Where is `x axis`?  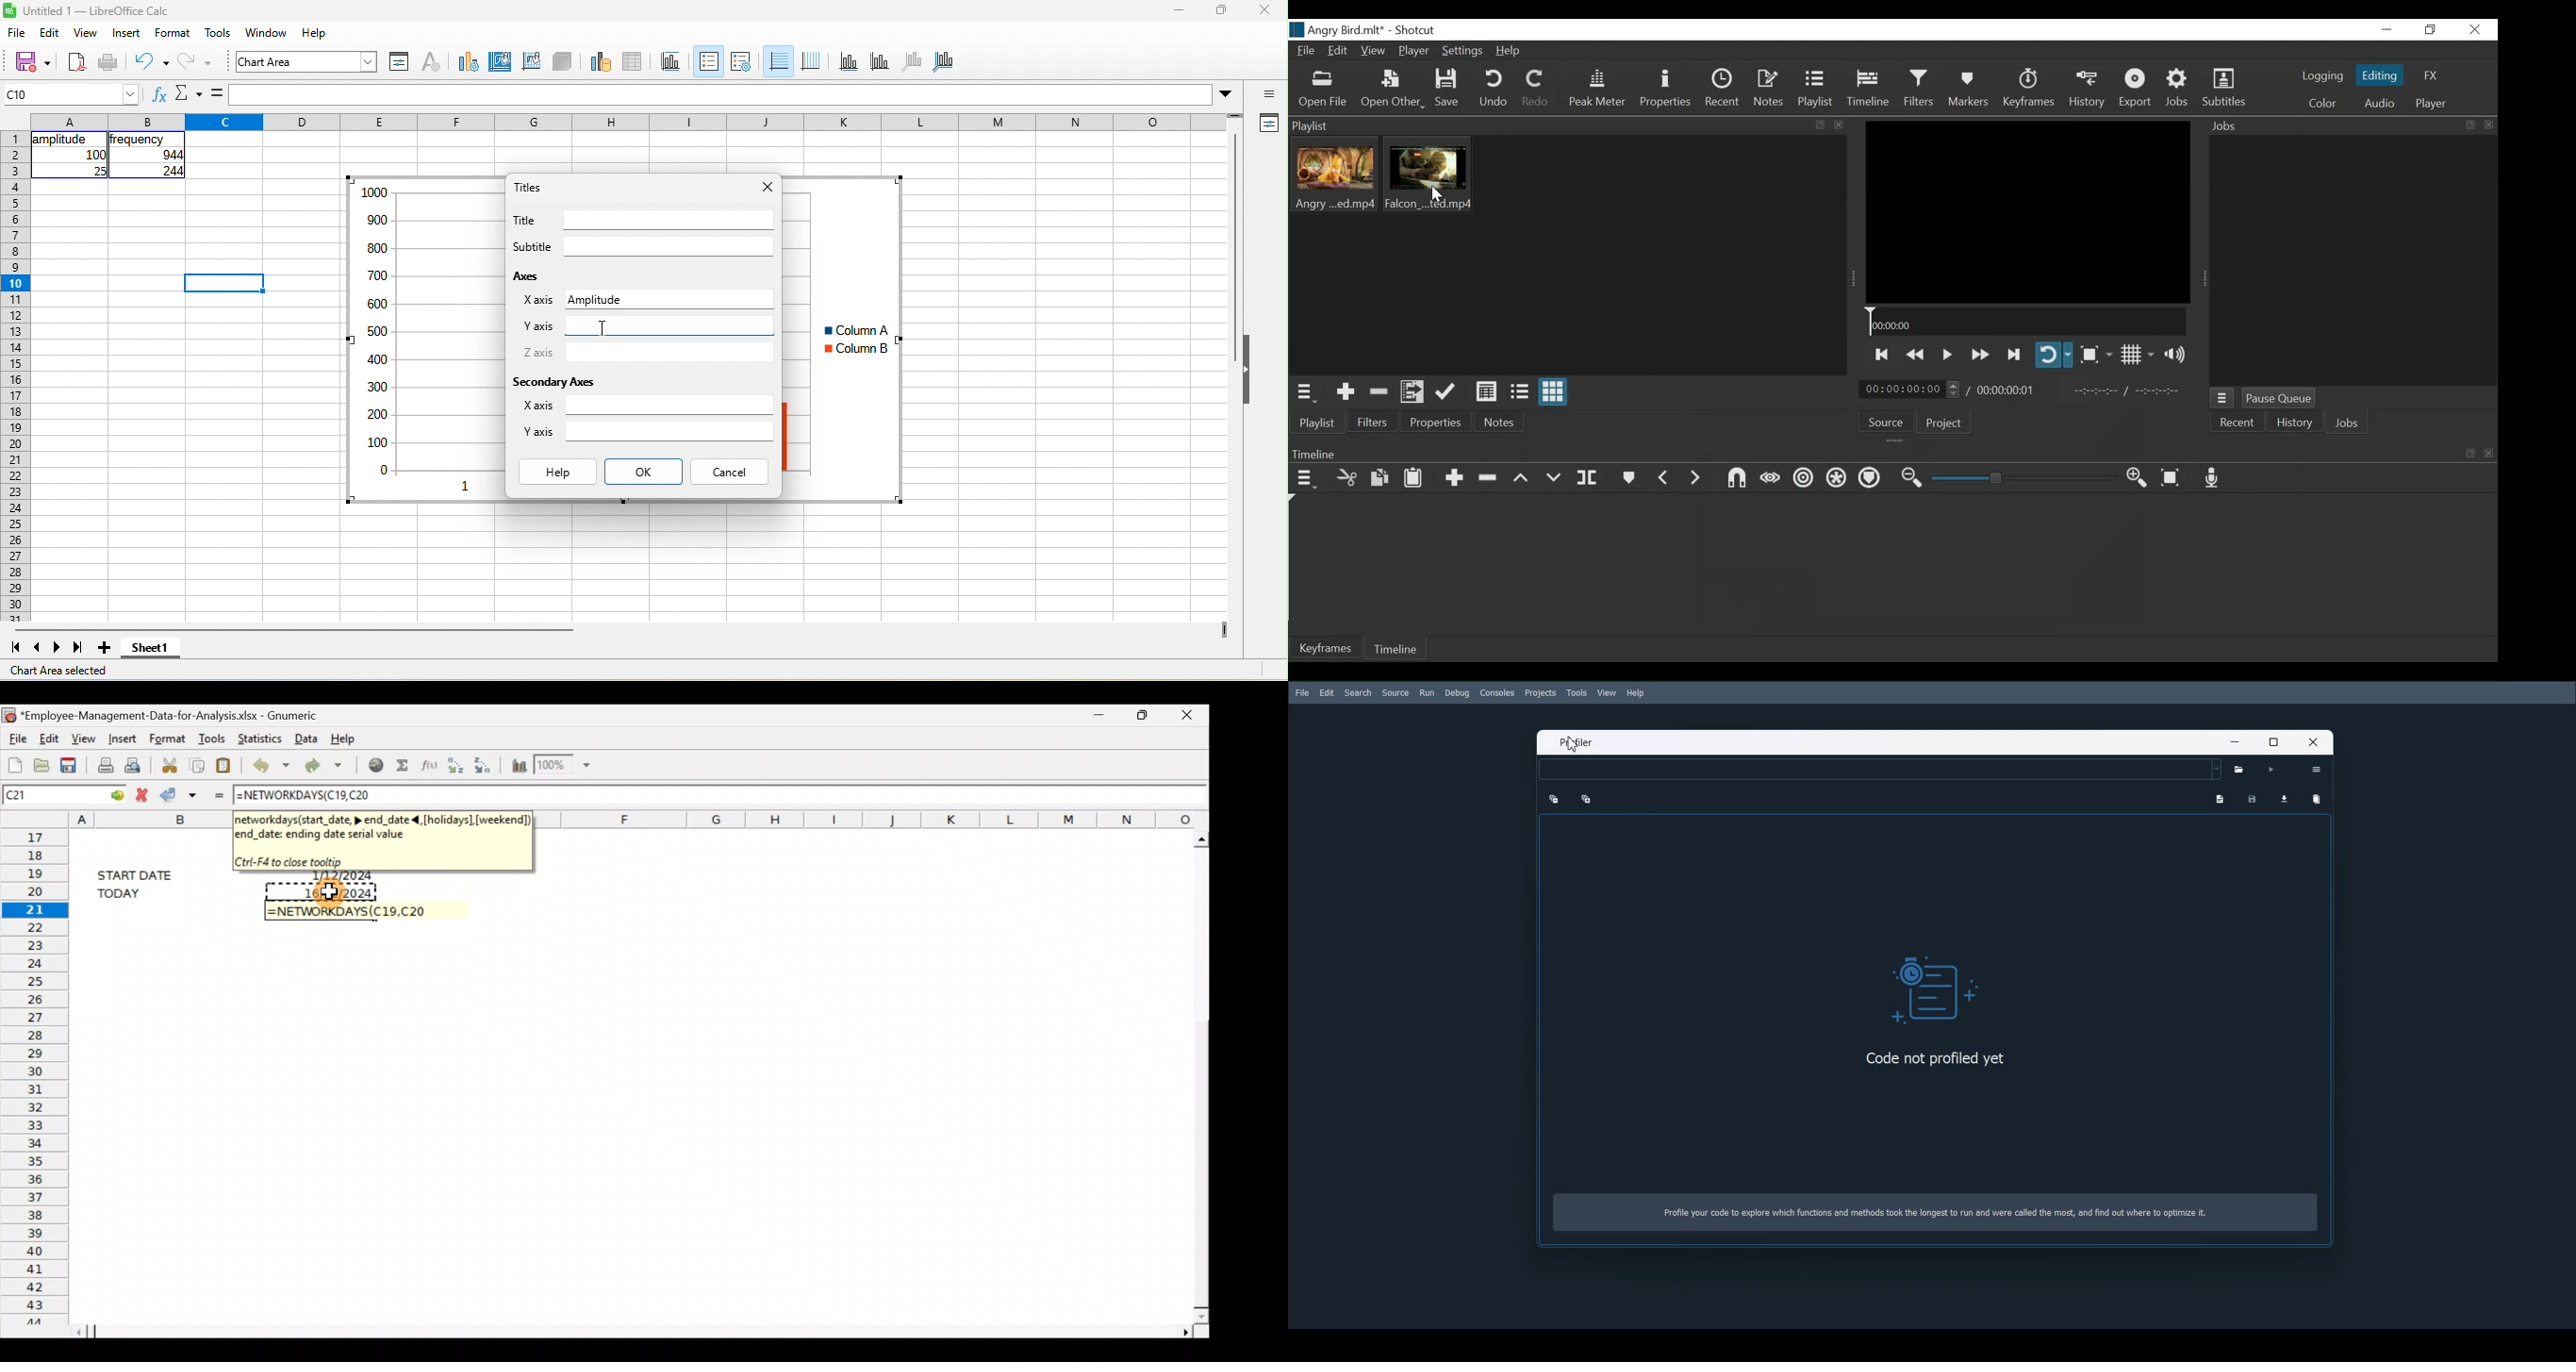
x axis is located at coordinates (849, 62).